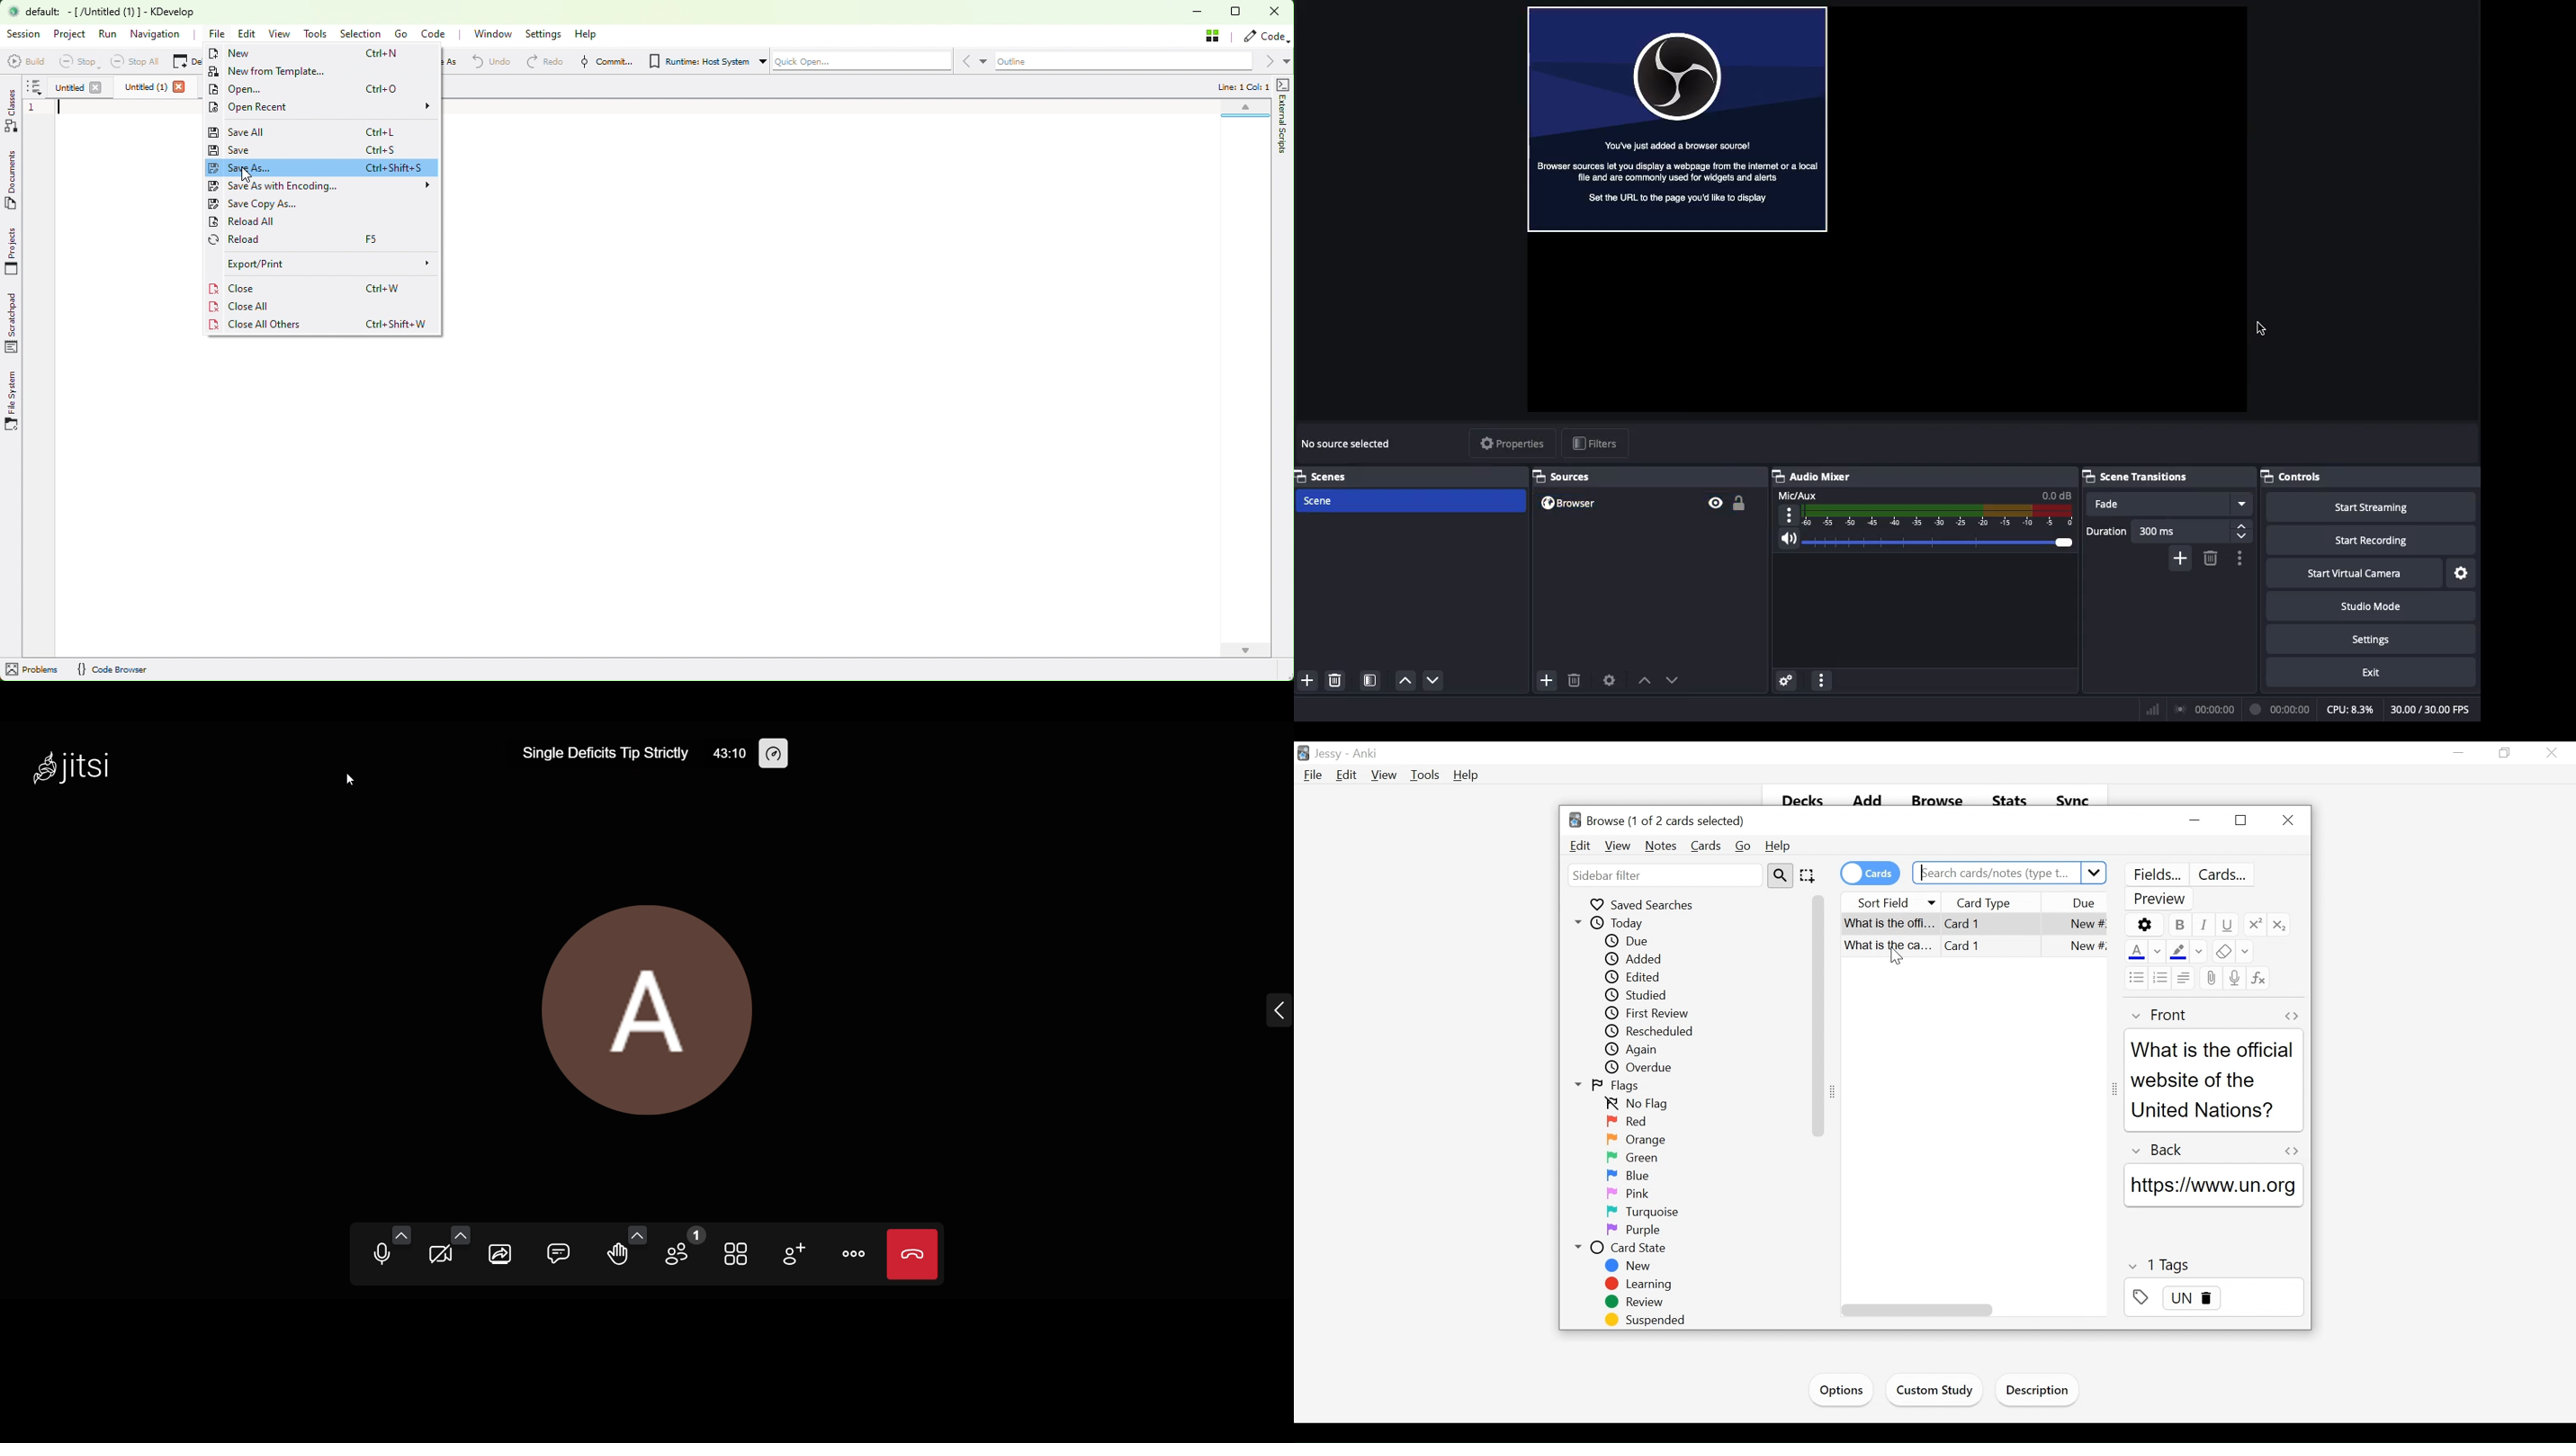 The height and width of the screenshot is (1456, 2576). I want to click on minimize, so click(2195, 820).